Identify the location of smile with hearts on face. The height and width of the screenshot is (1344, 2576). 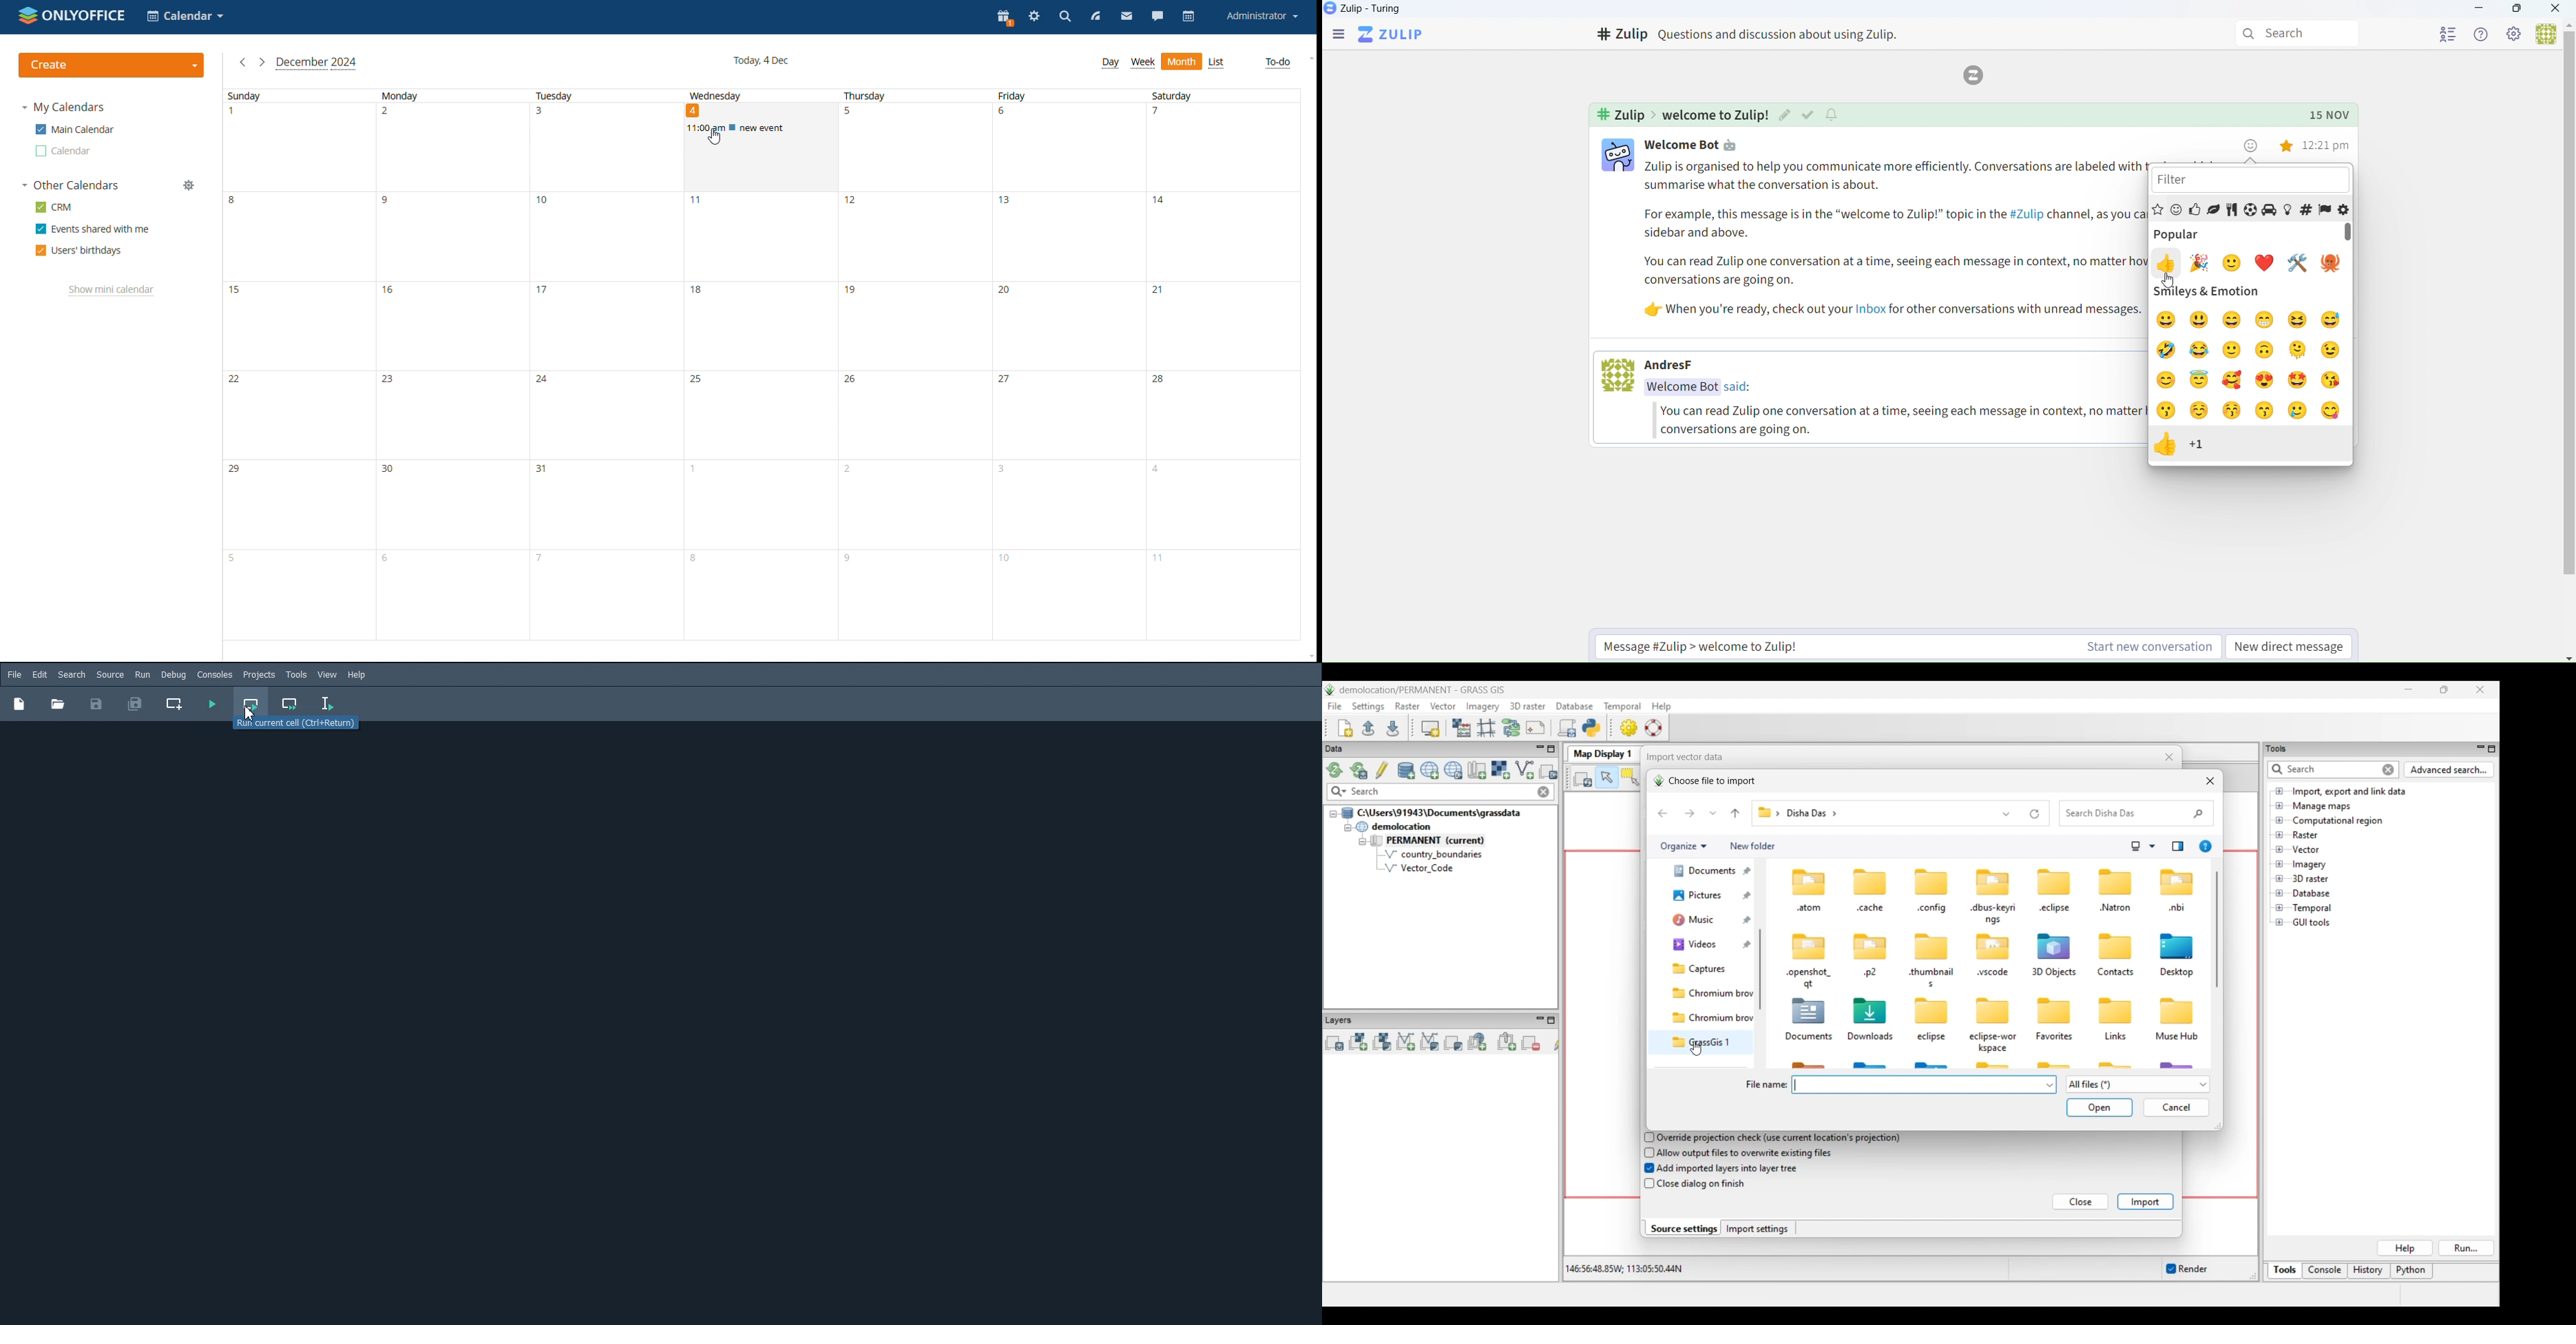
(2233, 378).